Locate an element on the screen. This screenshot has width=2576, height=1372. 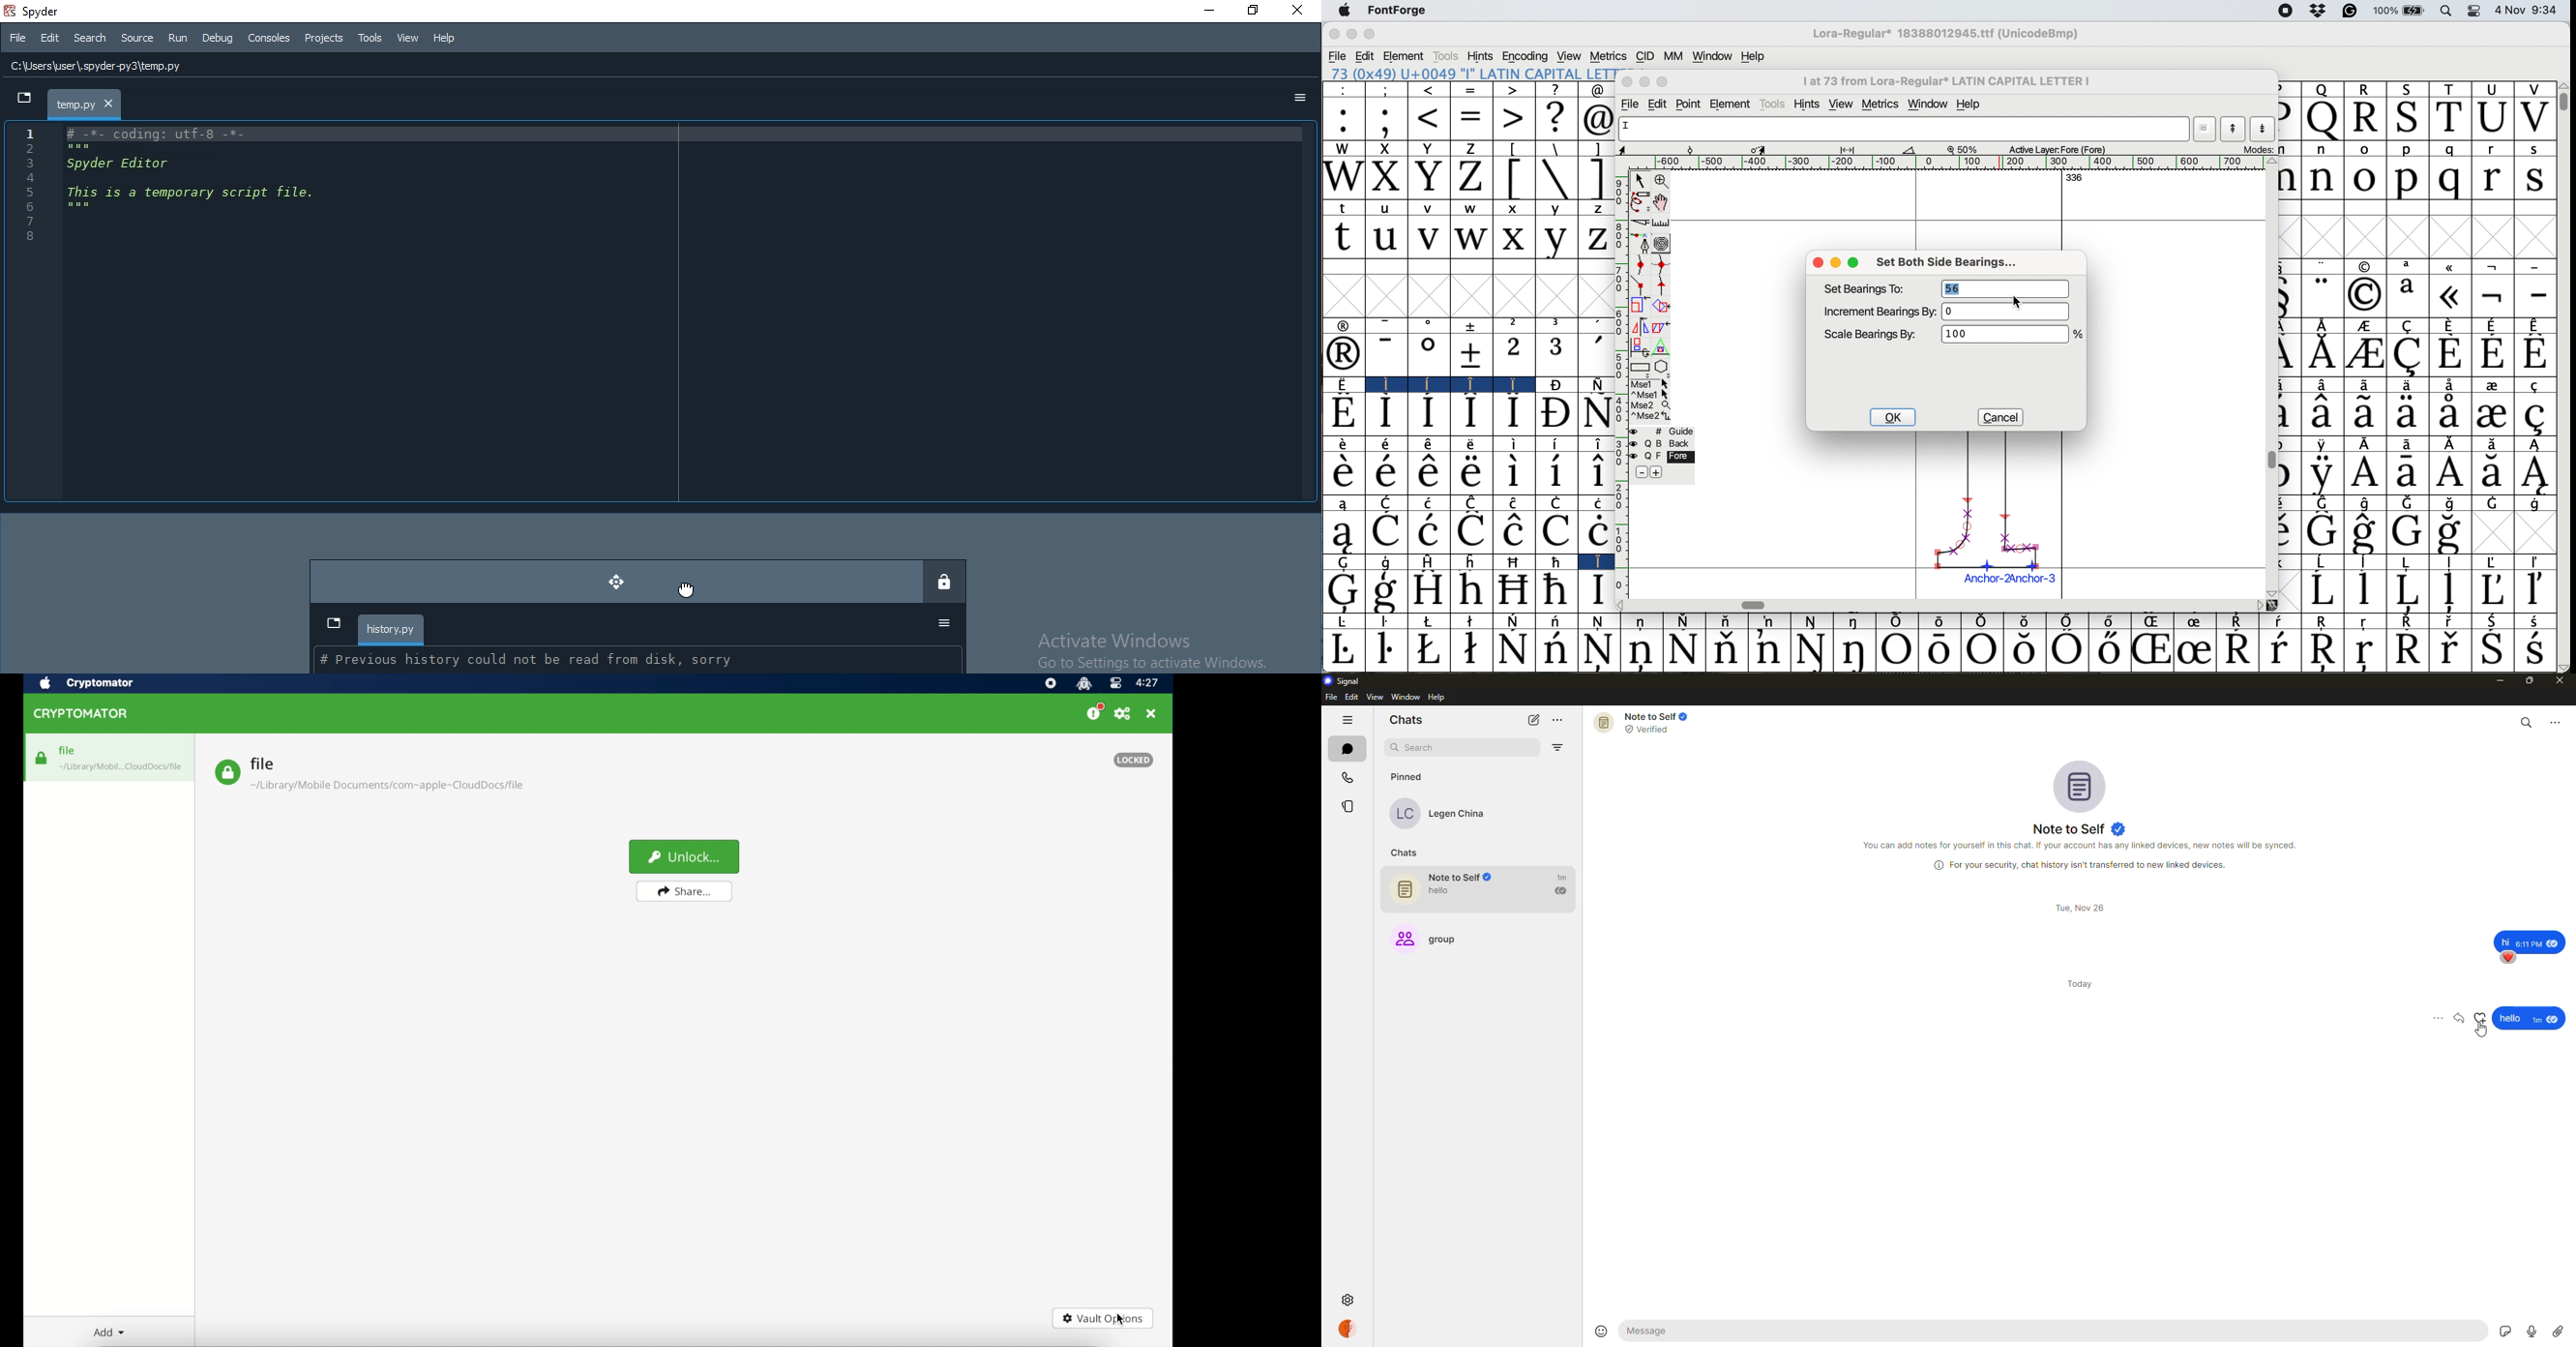
message is located at coordinates (2531, 940).